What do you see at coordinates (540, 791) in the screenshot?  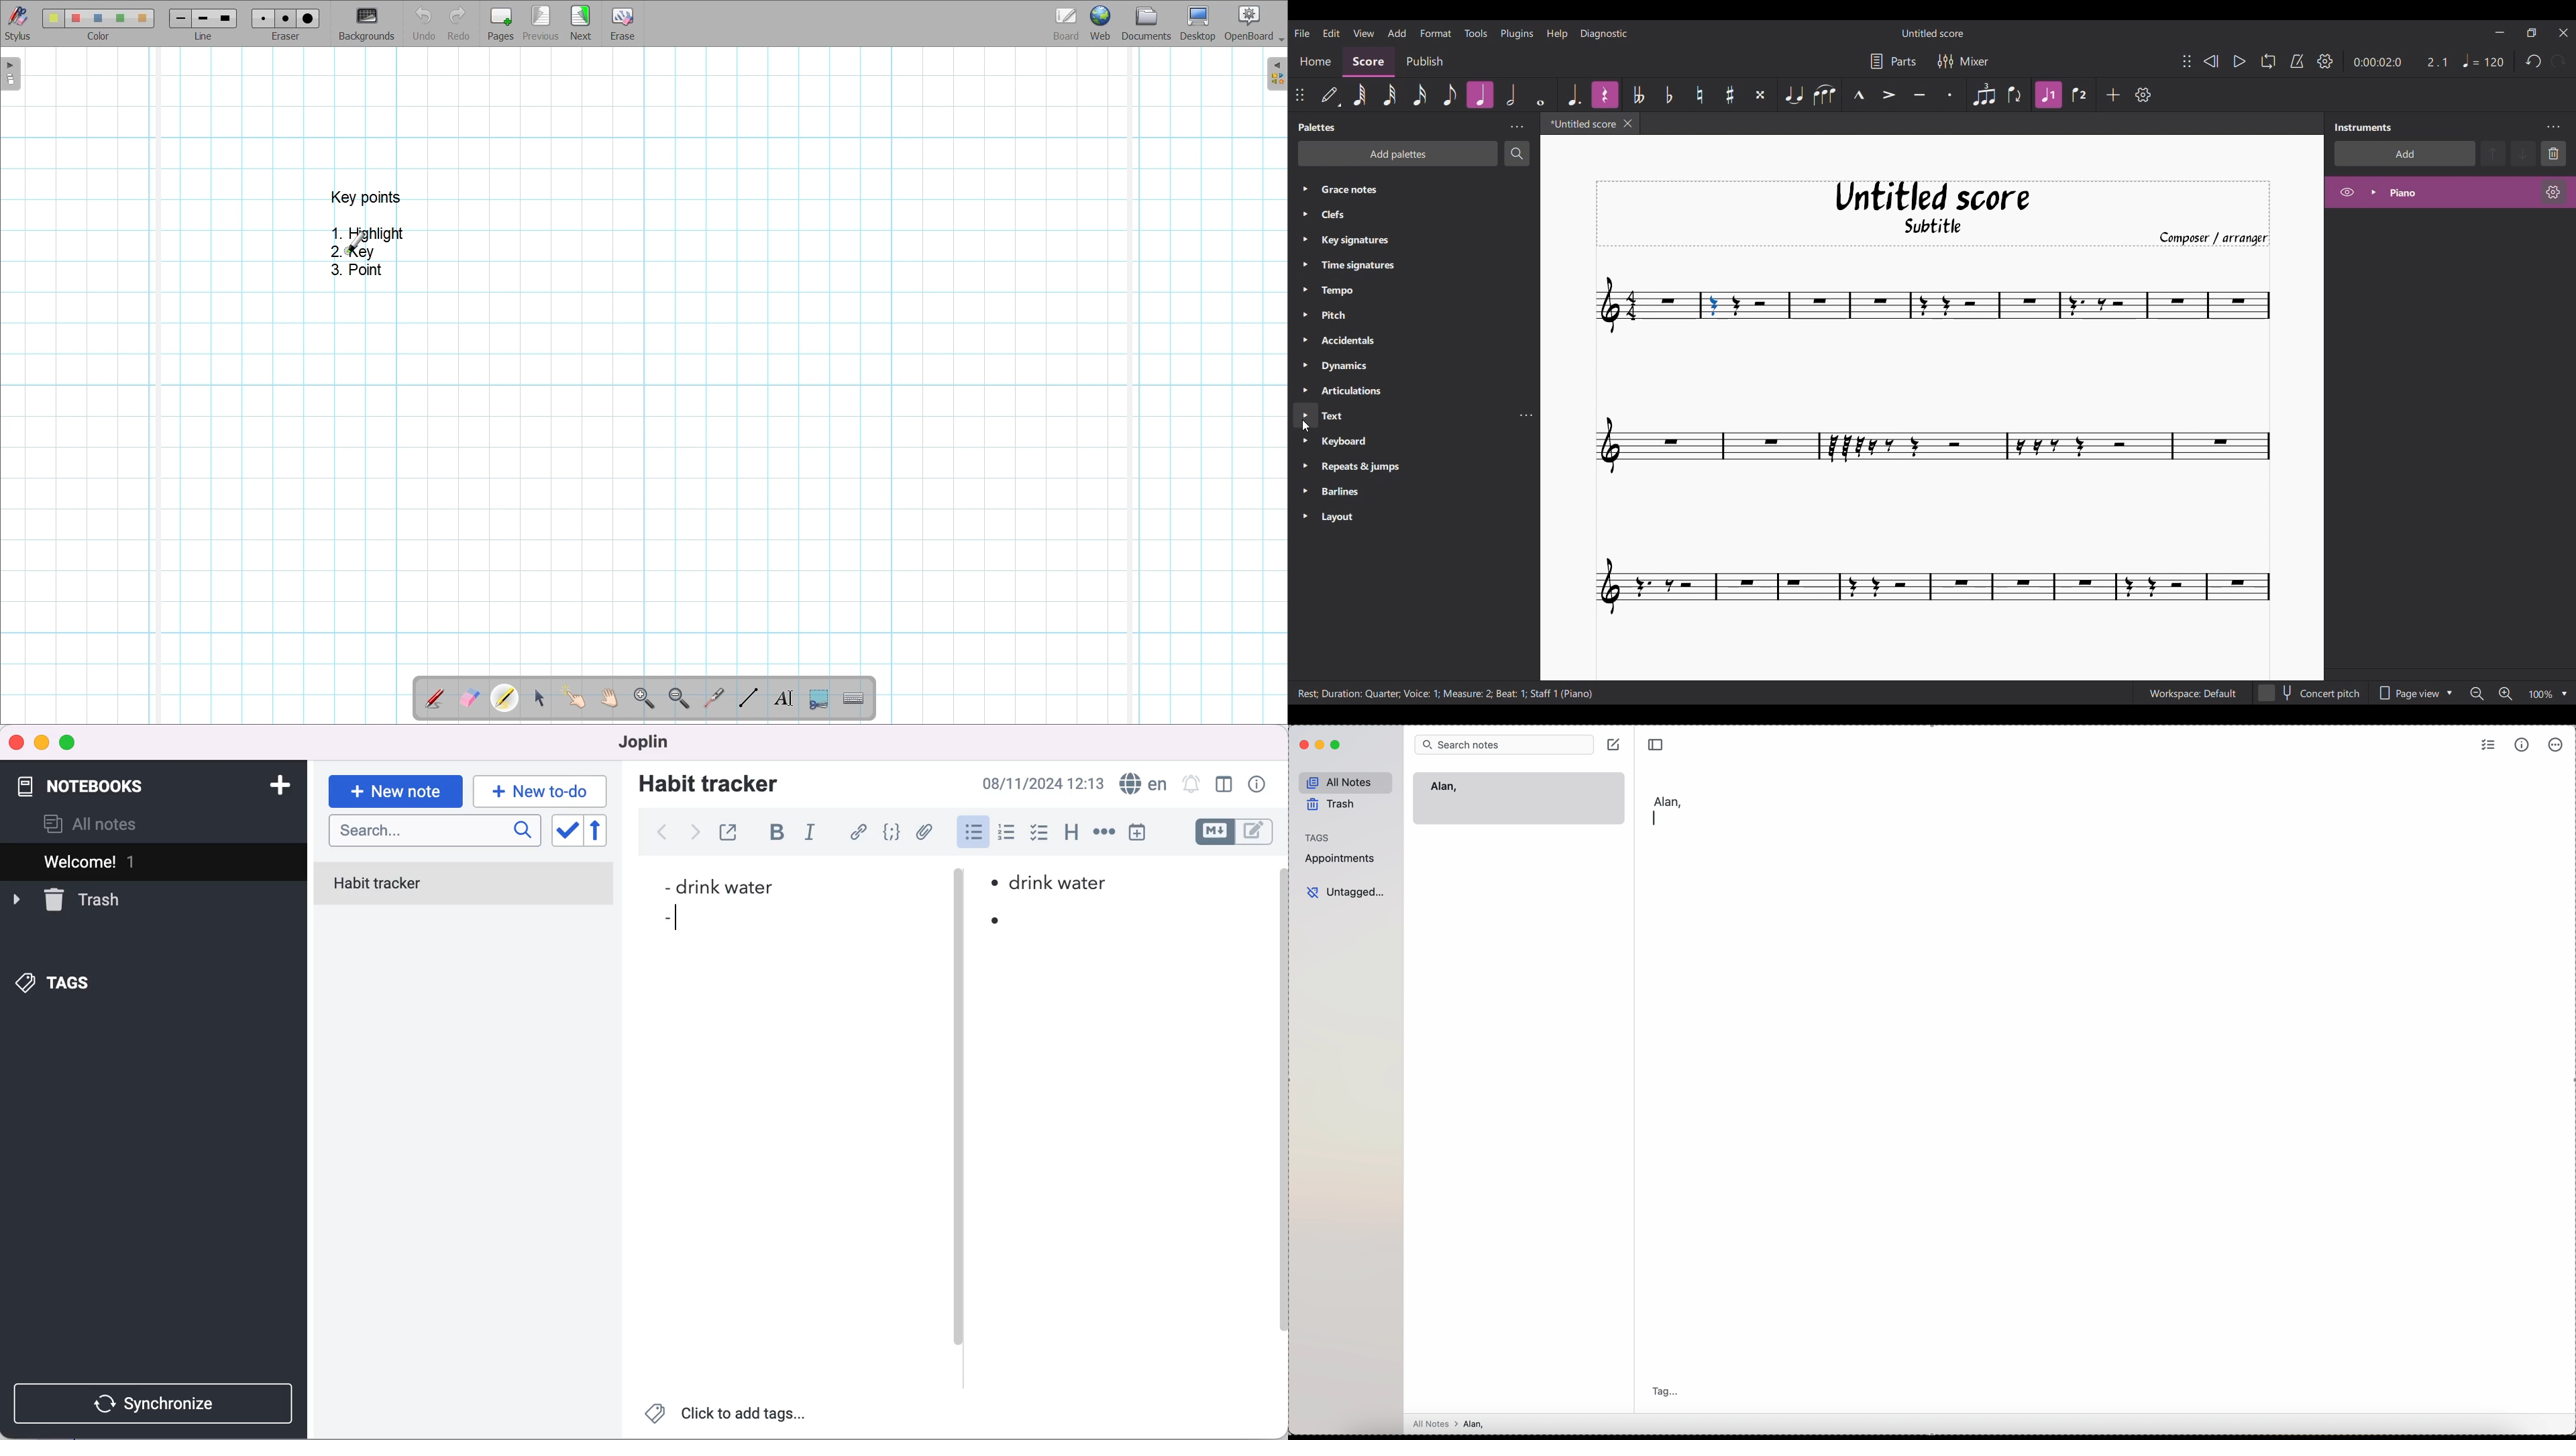 I see `typing` at bounding box center [540, 791].